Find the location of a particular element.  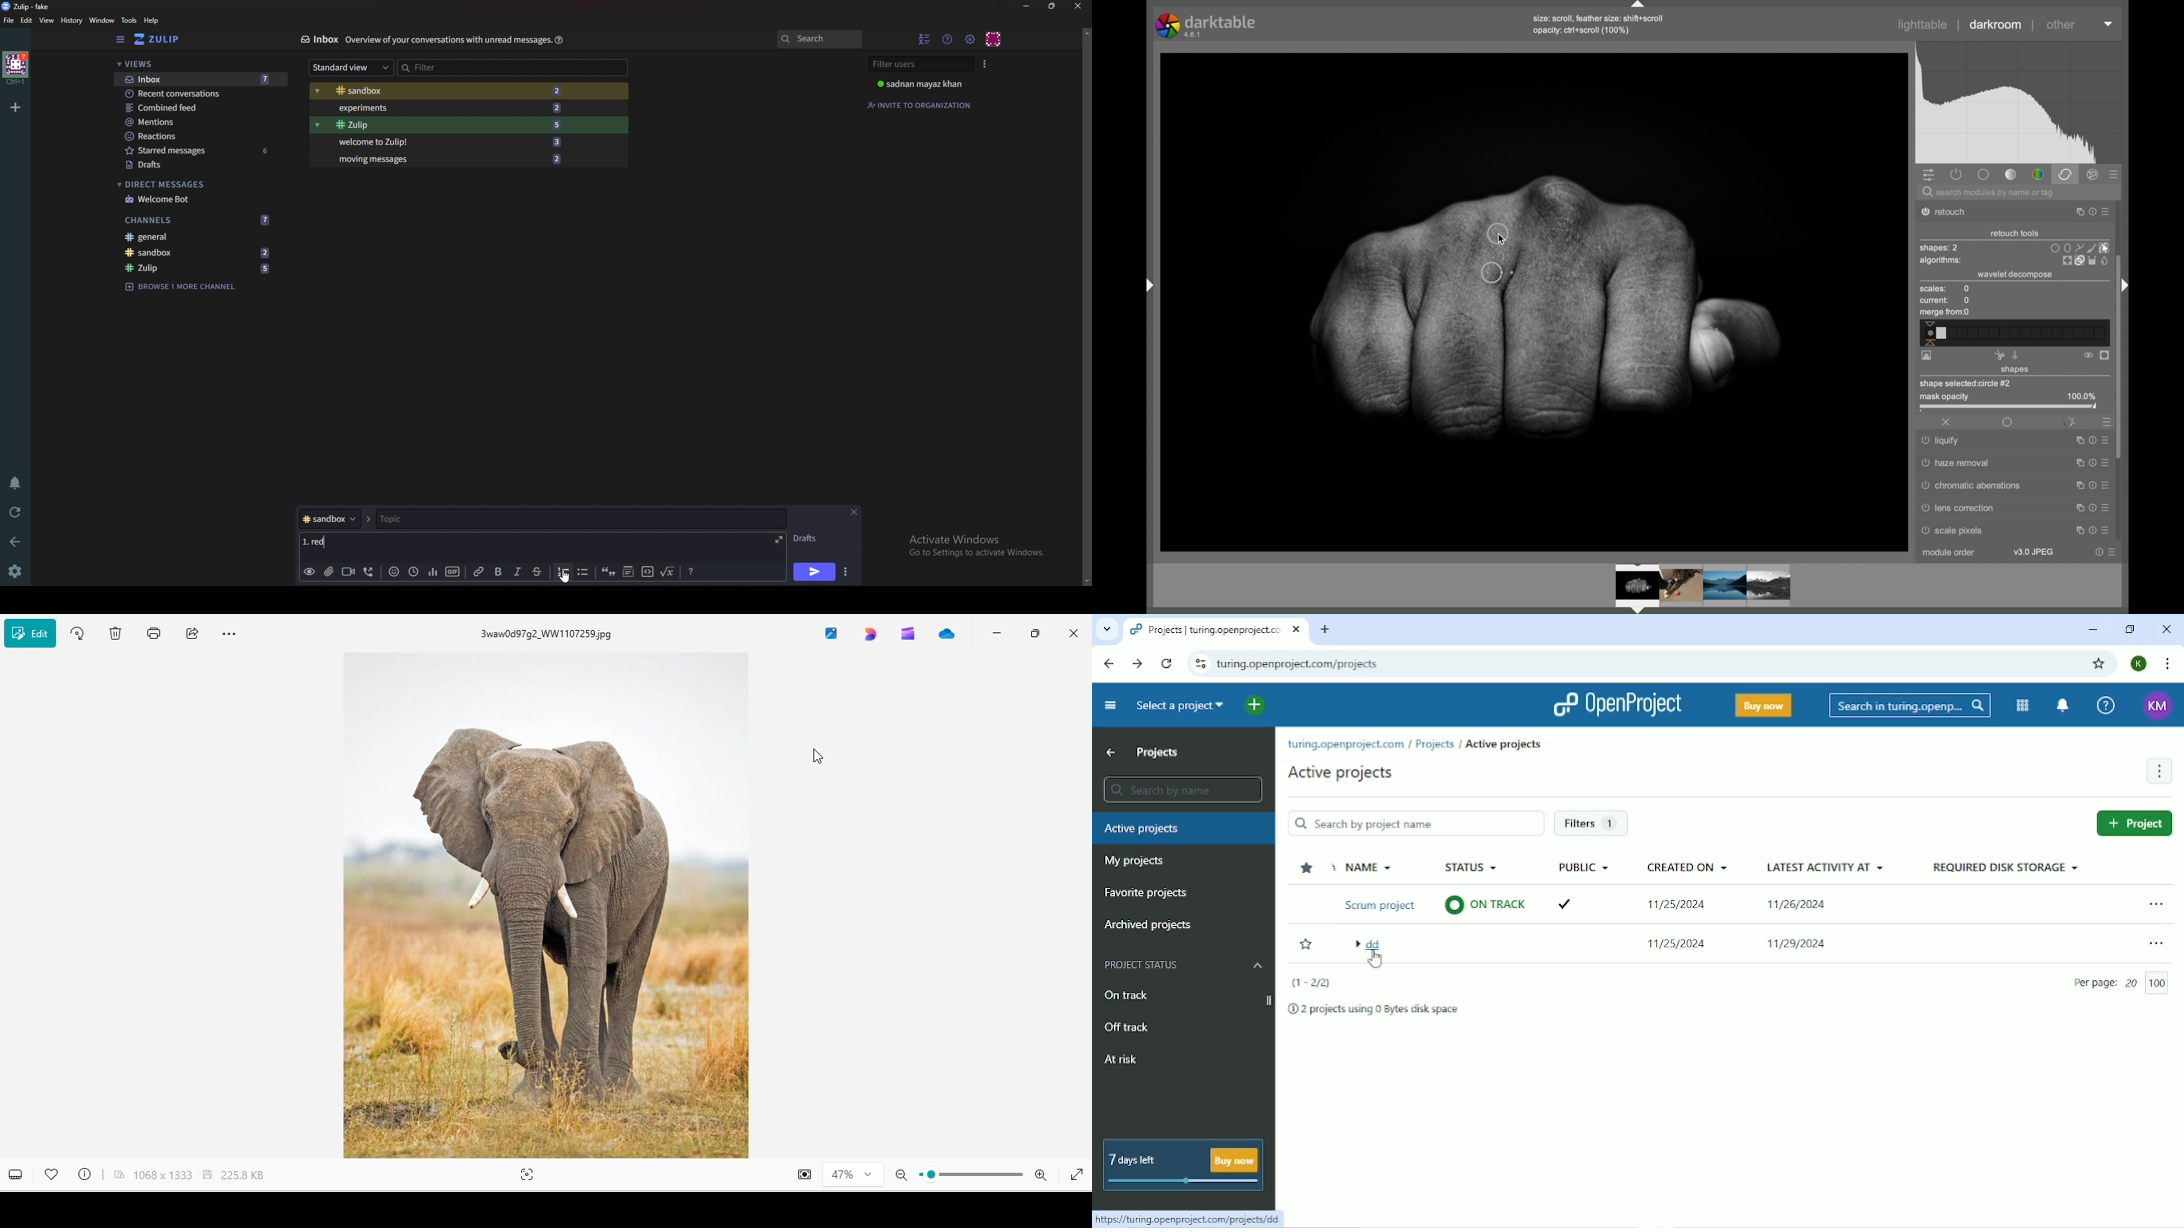

paste is located at coordinates (2016, 355).